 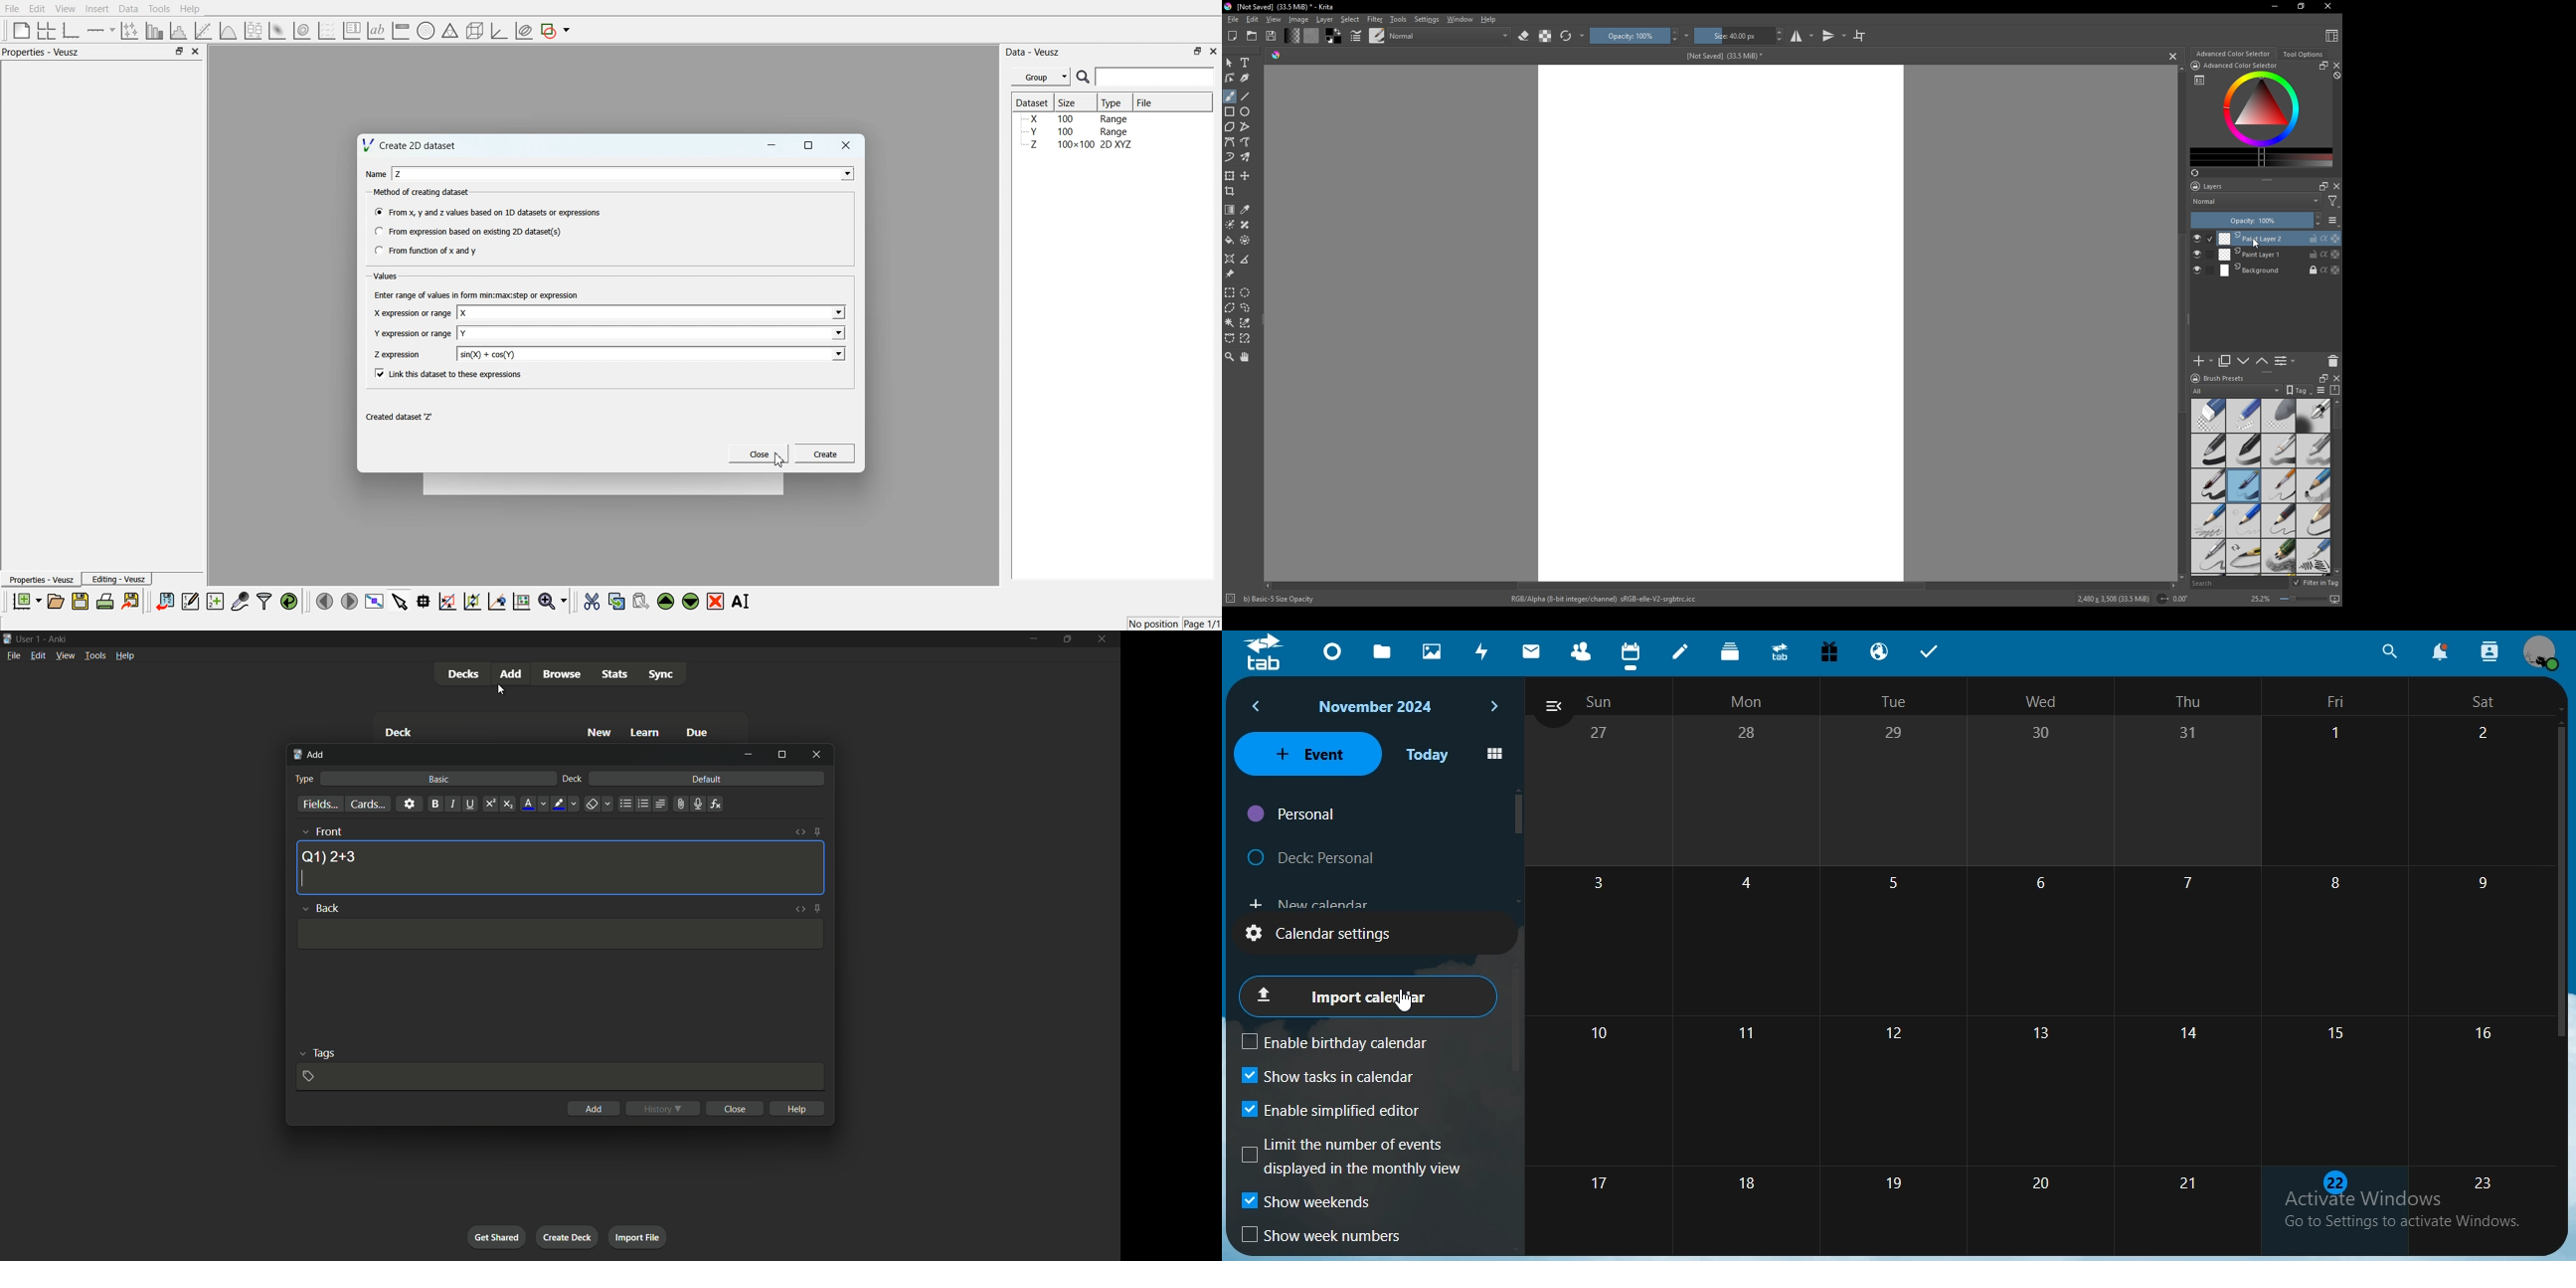 I want to click on Plot box plots, so click(x=253, y=31).